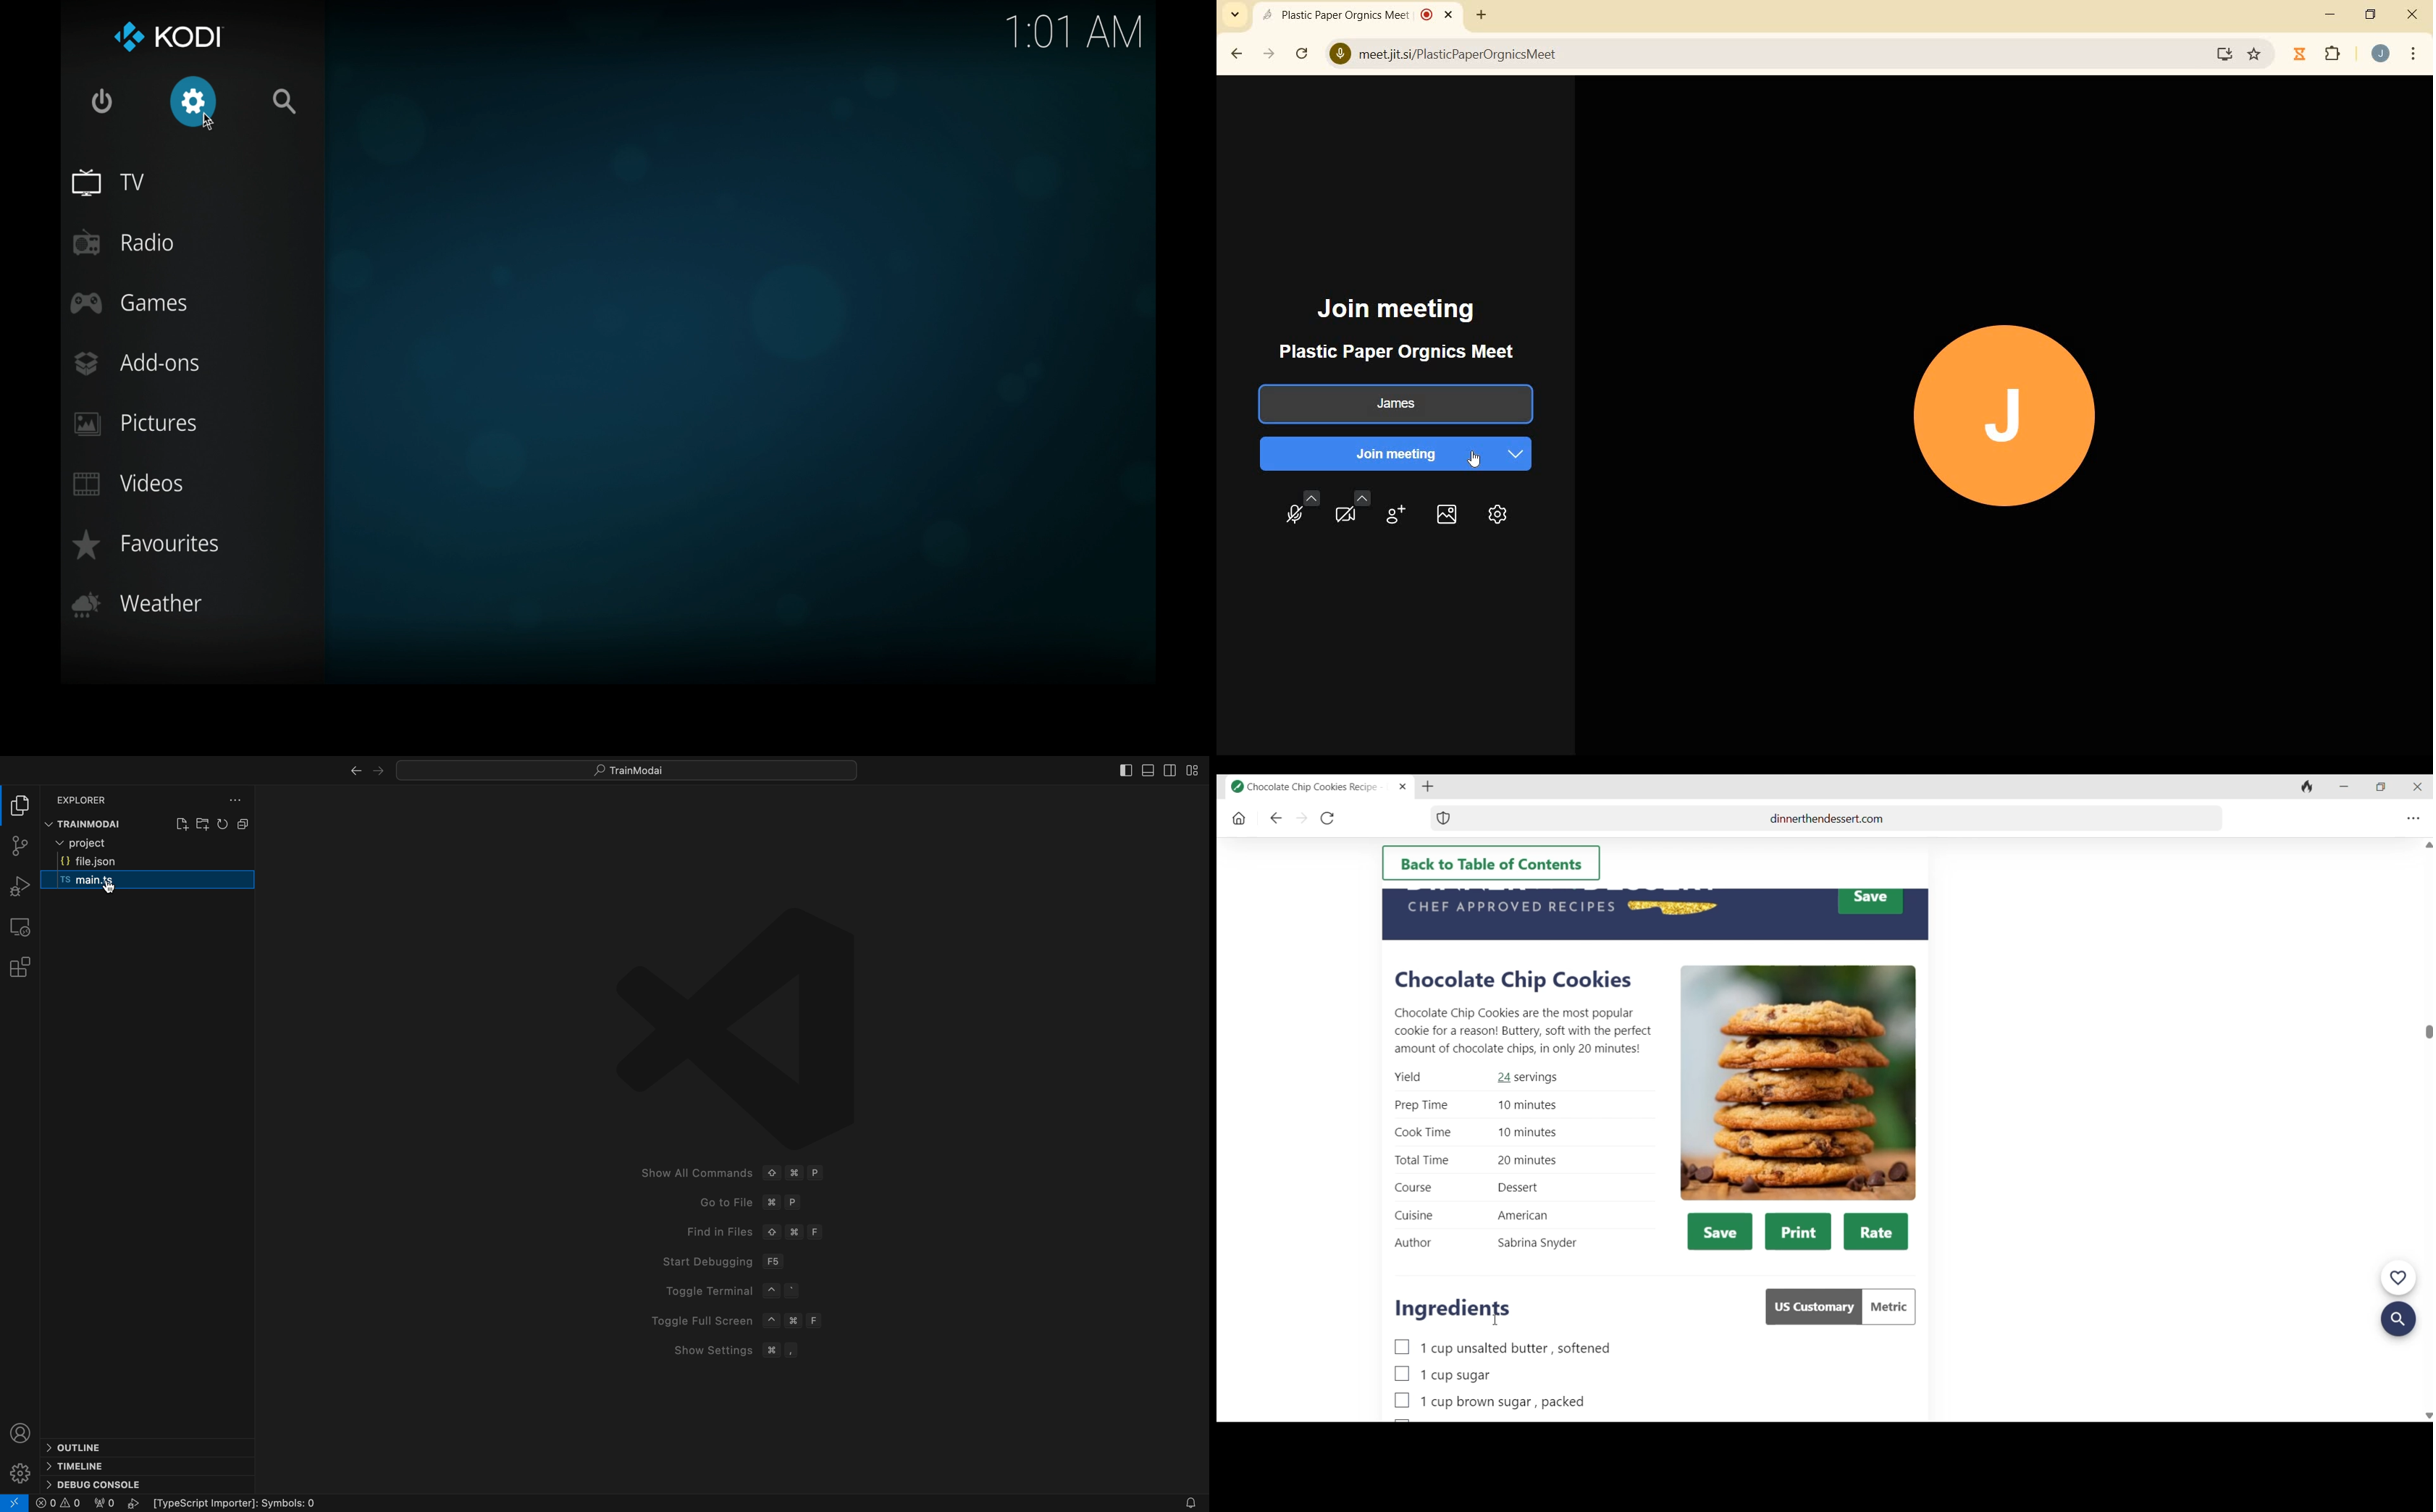 This screenshot has height=1512, width=2436. I want to click on favorites, so click(144, 544).